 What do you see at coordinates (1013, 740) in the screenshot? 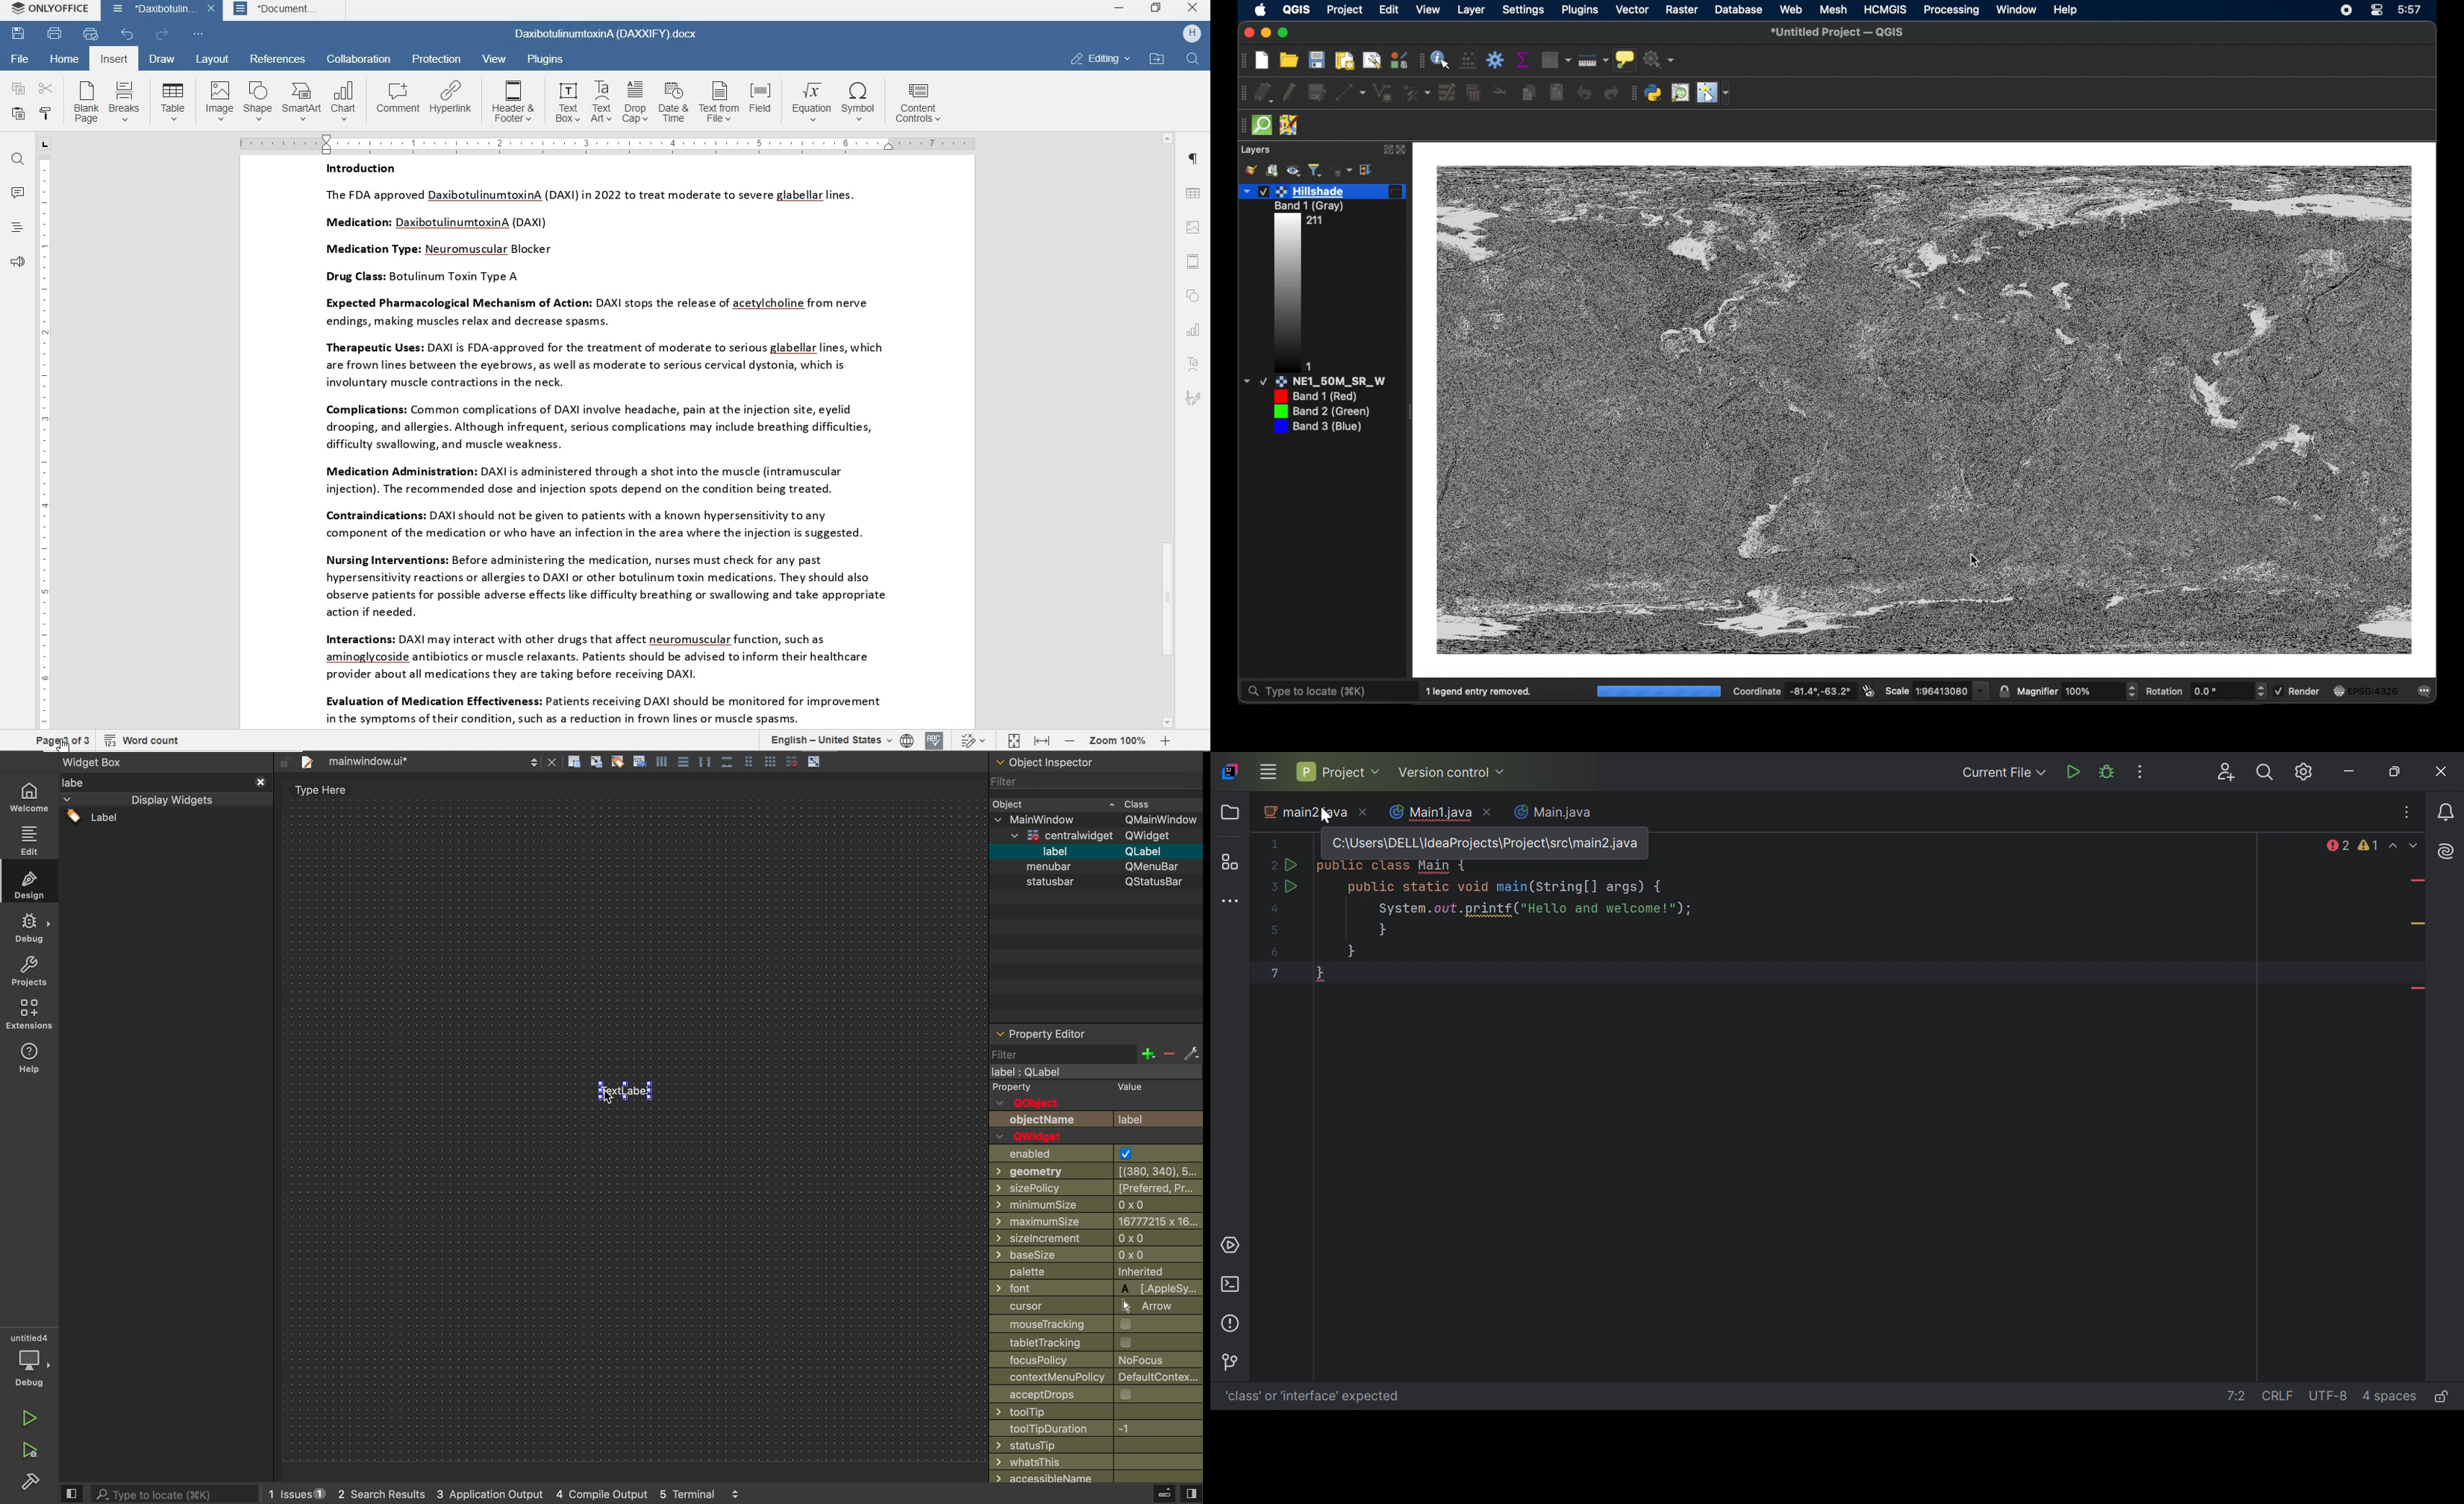
I see `fit to page` at bounding box center [1013, 740].